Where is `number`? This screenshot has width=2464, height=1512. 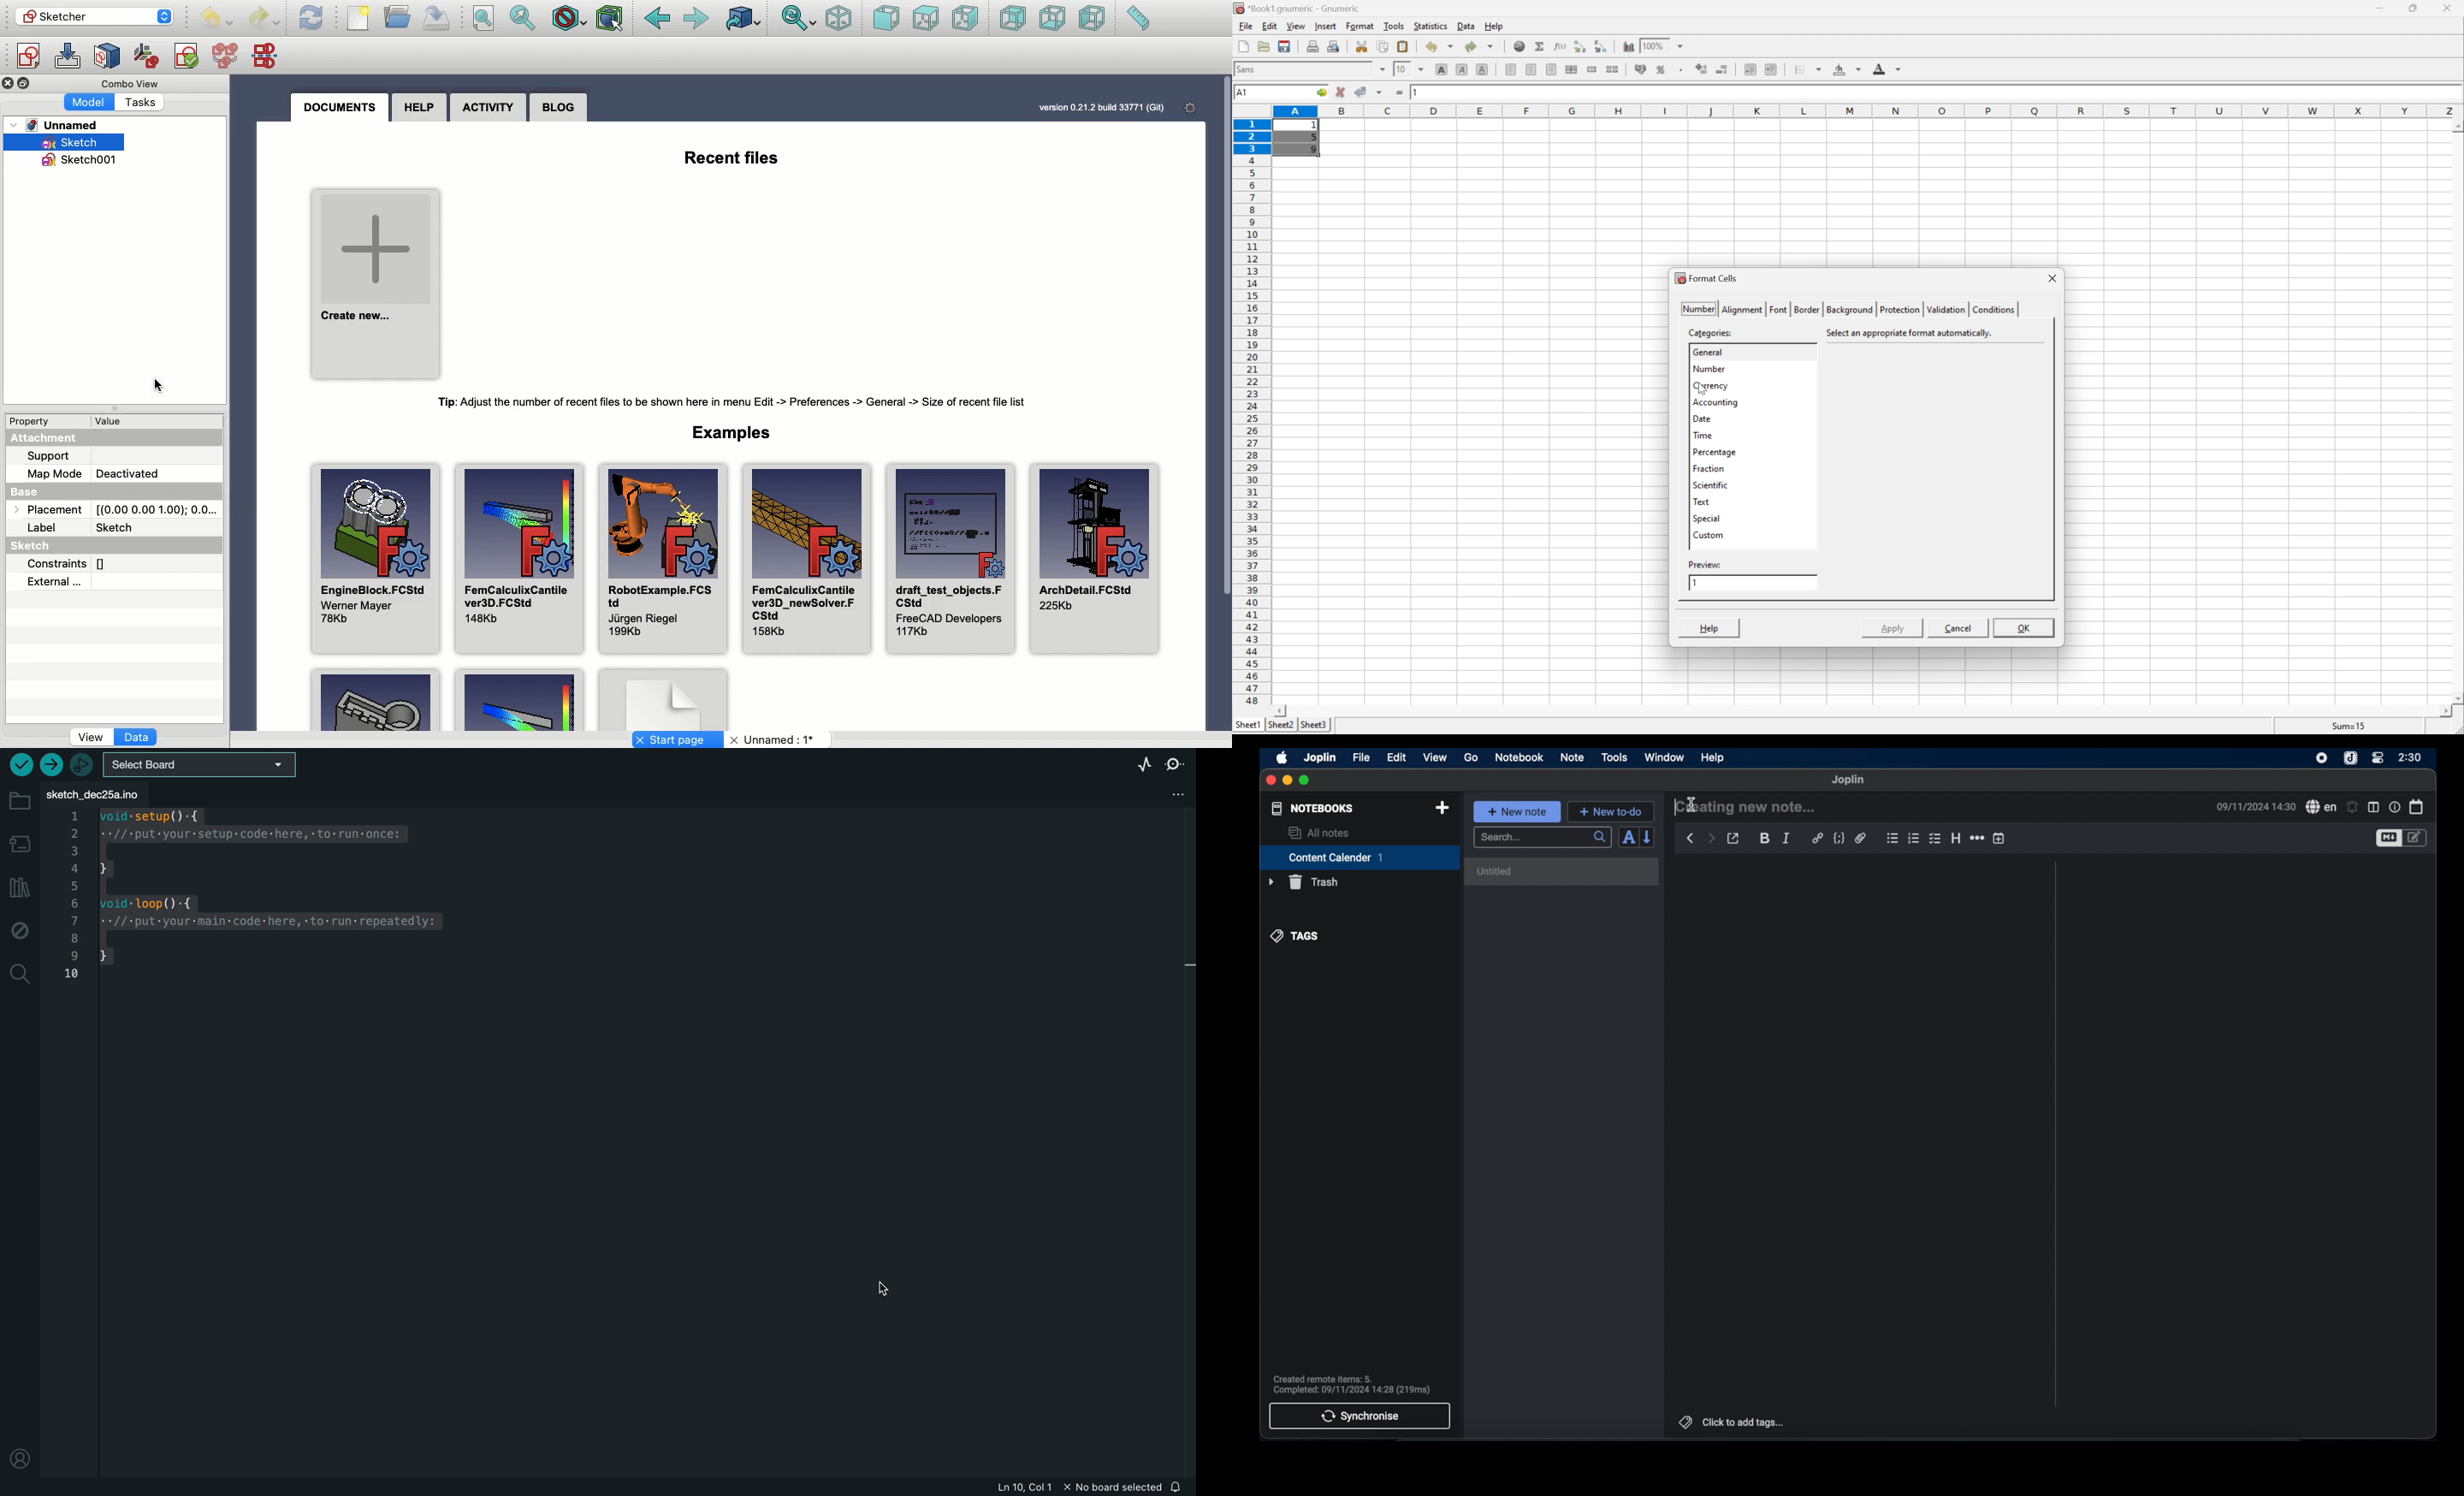 number is located at coordinates (1707, 368).